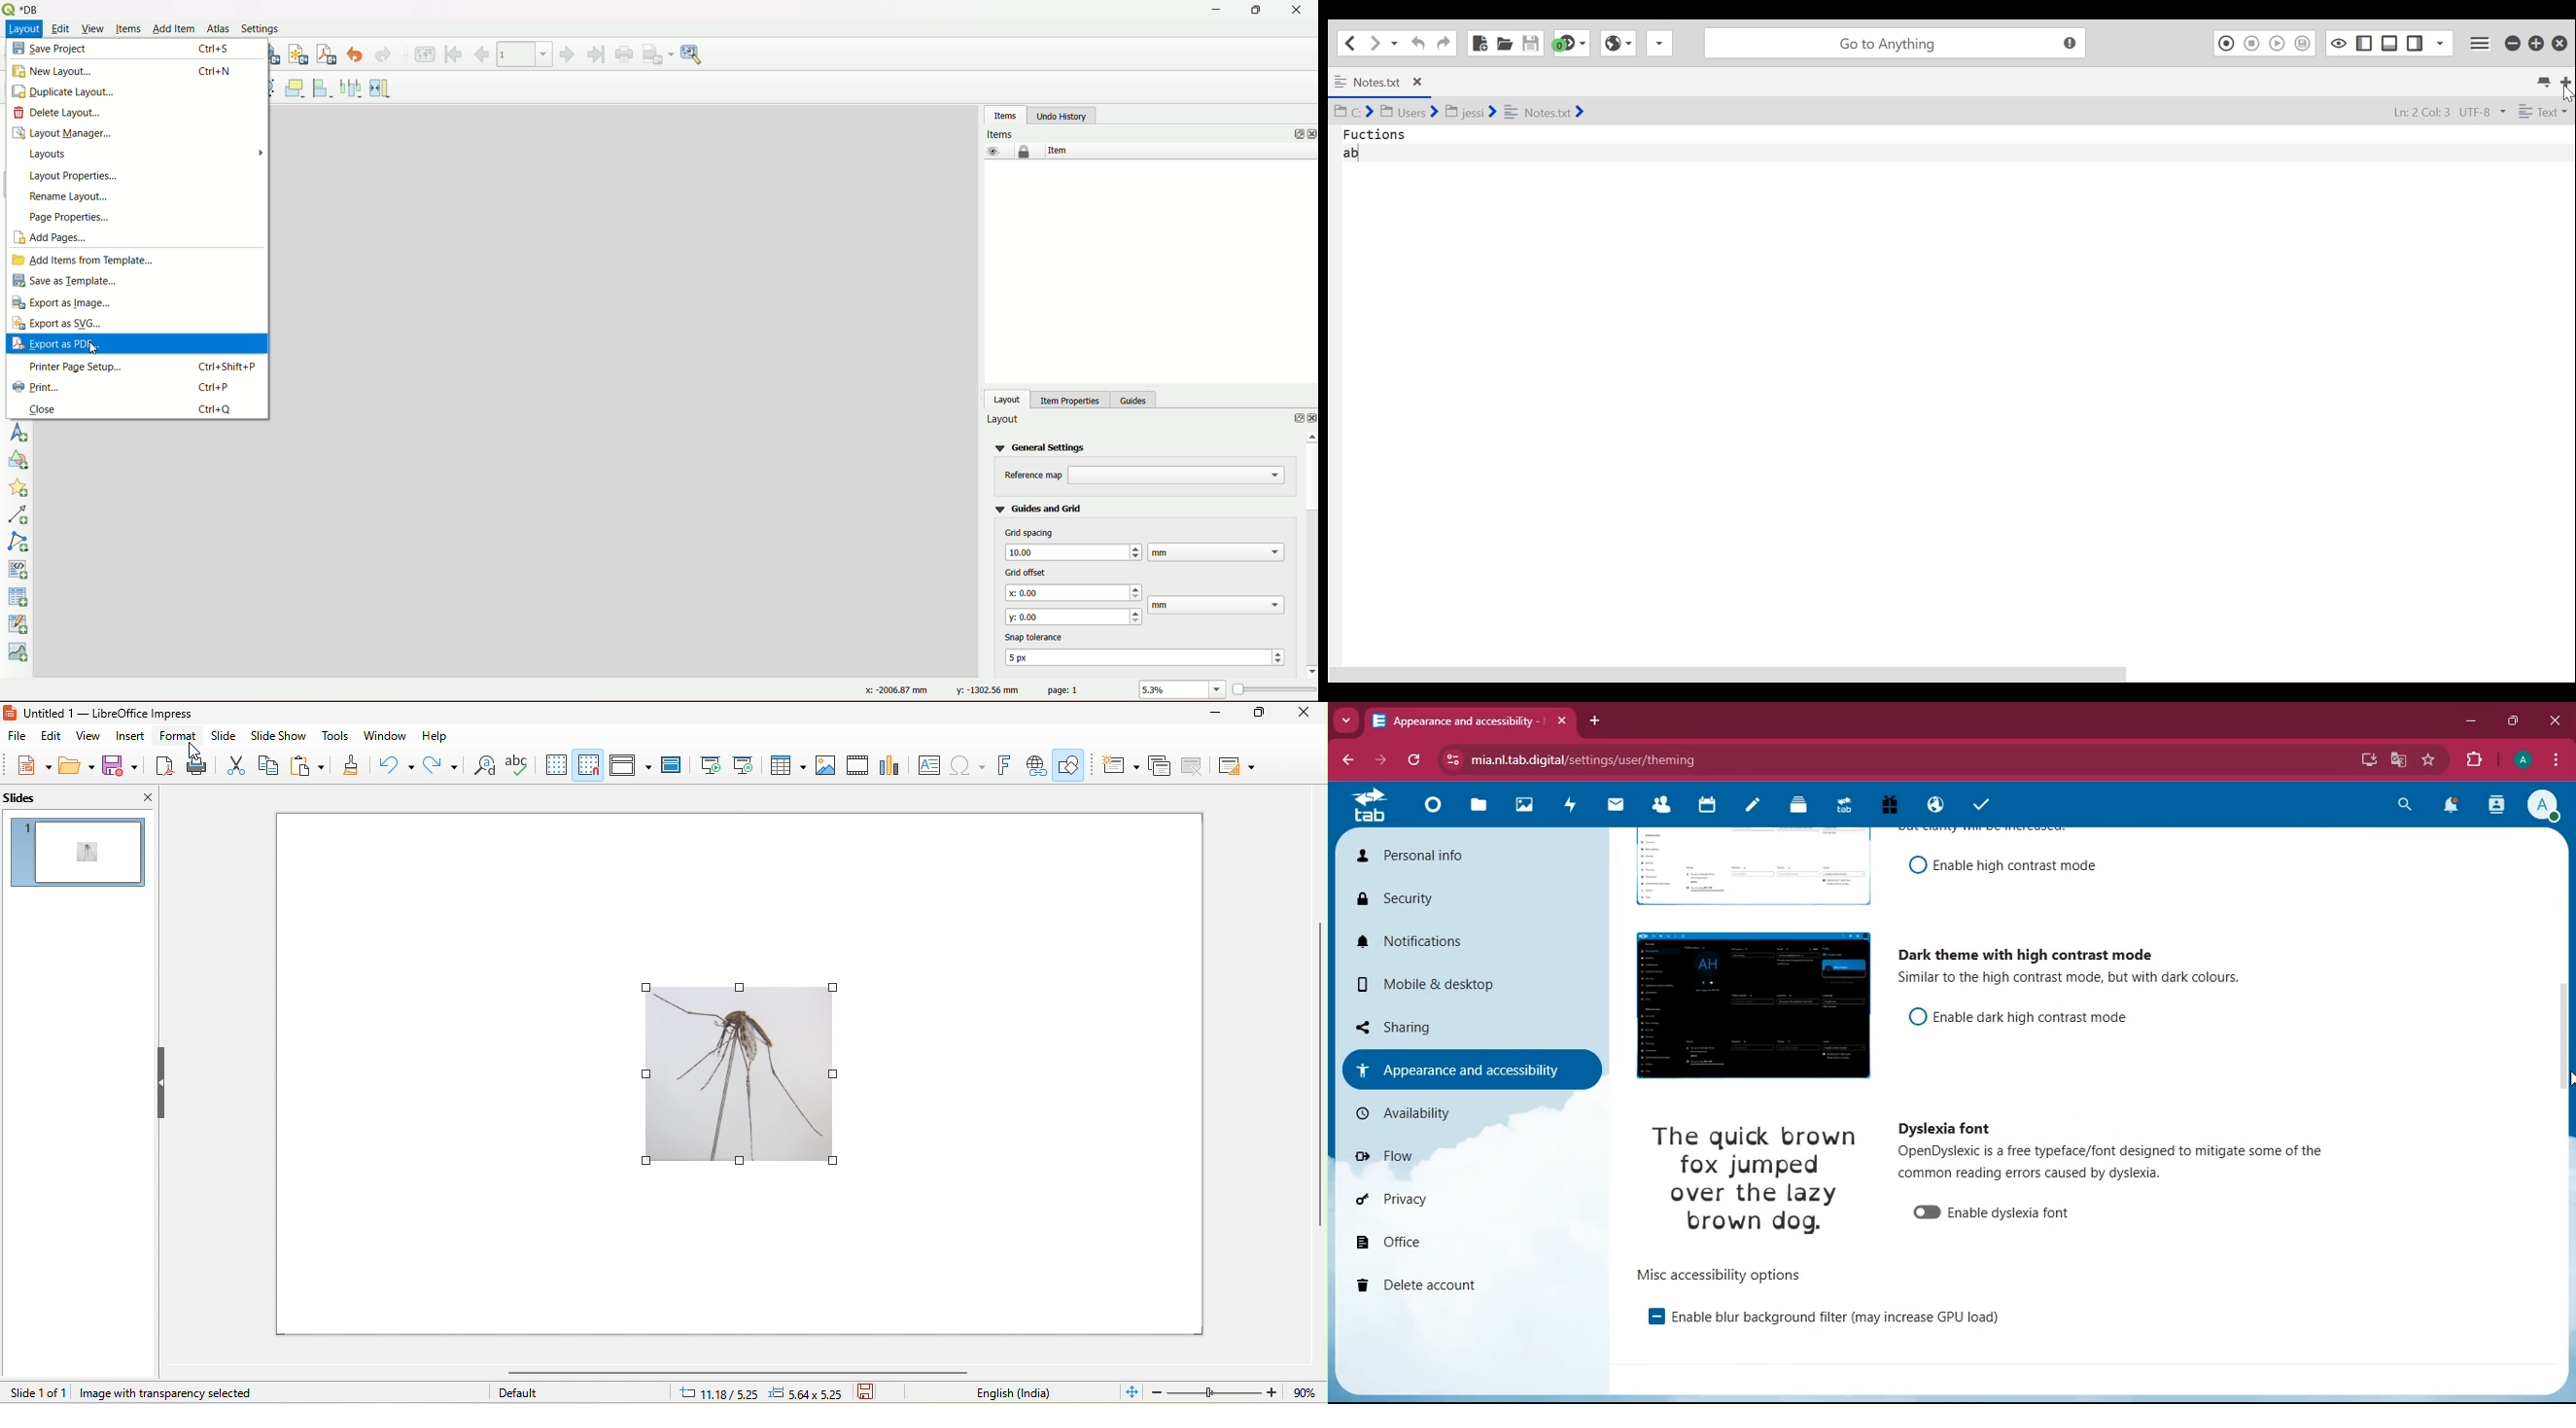 The width and height of the screenshot is (2576, 1428). What do you see at coordinates (66, 91) in the screenshot?
I see `duplicate layout` at bounding box center [66, 91].